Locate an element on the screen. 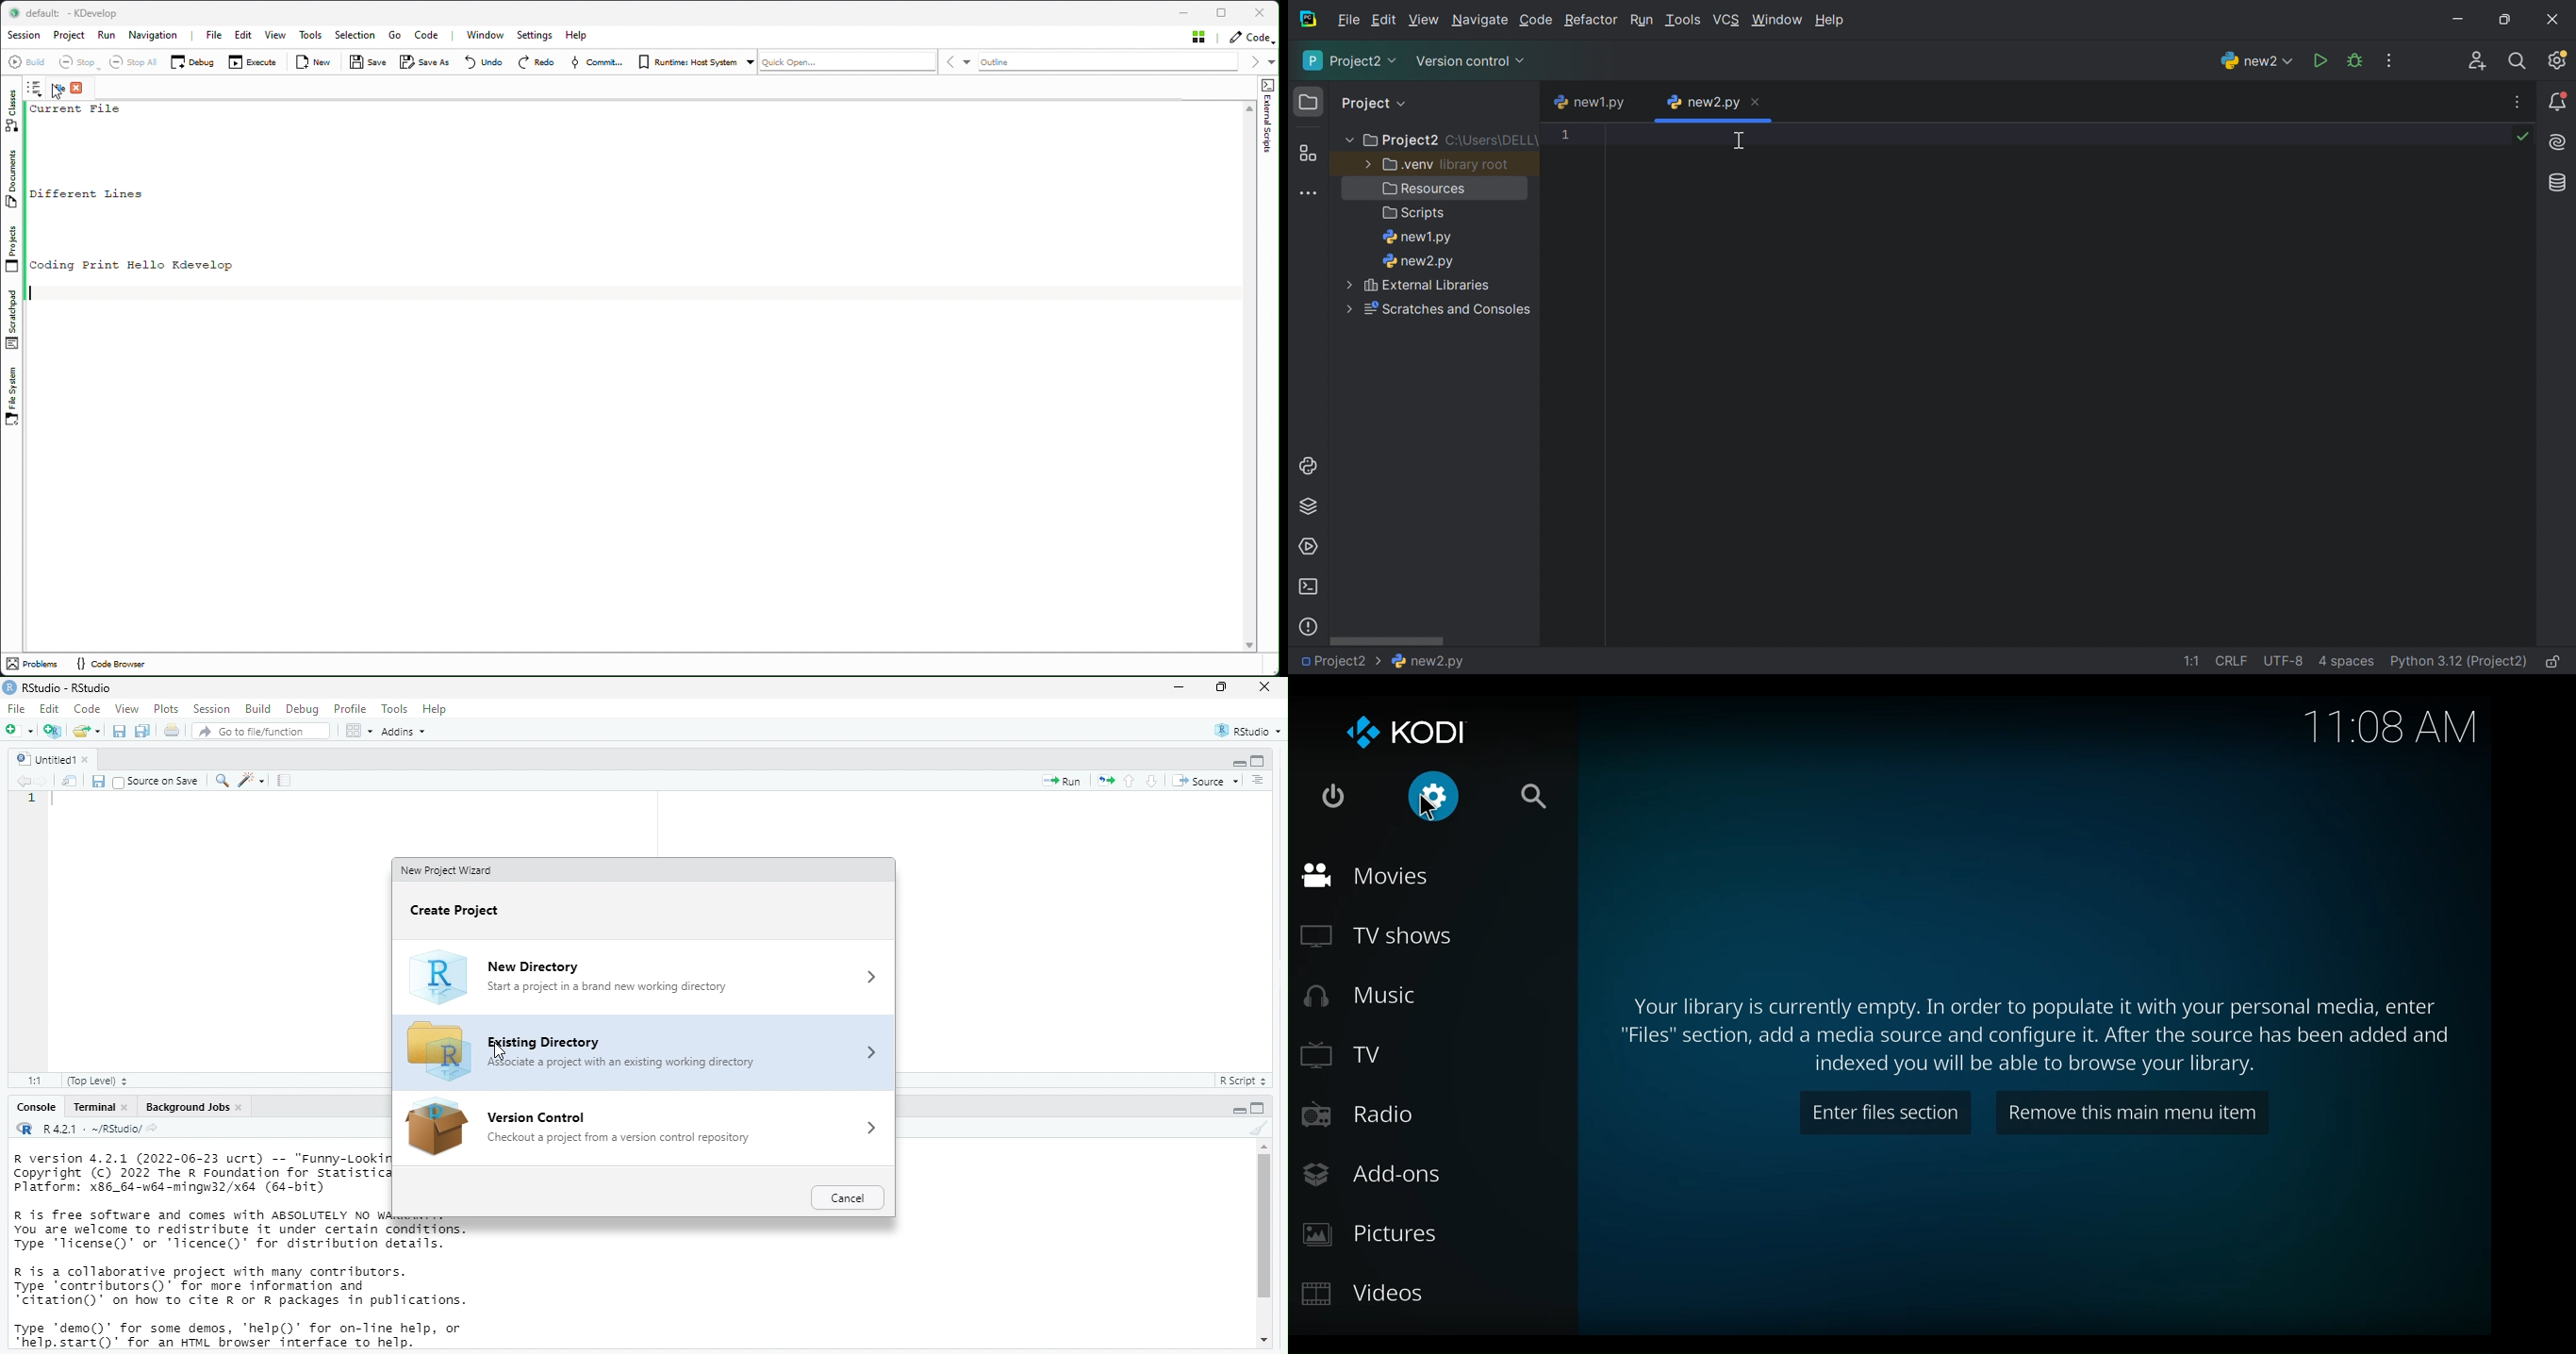 Image resolution: width=2576 pixels, height=1372 pixels. (Top level) is located at coordinates (102, 1081).